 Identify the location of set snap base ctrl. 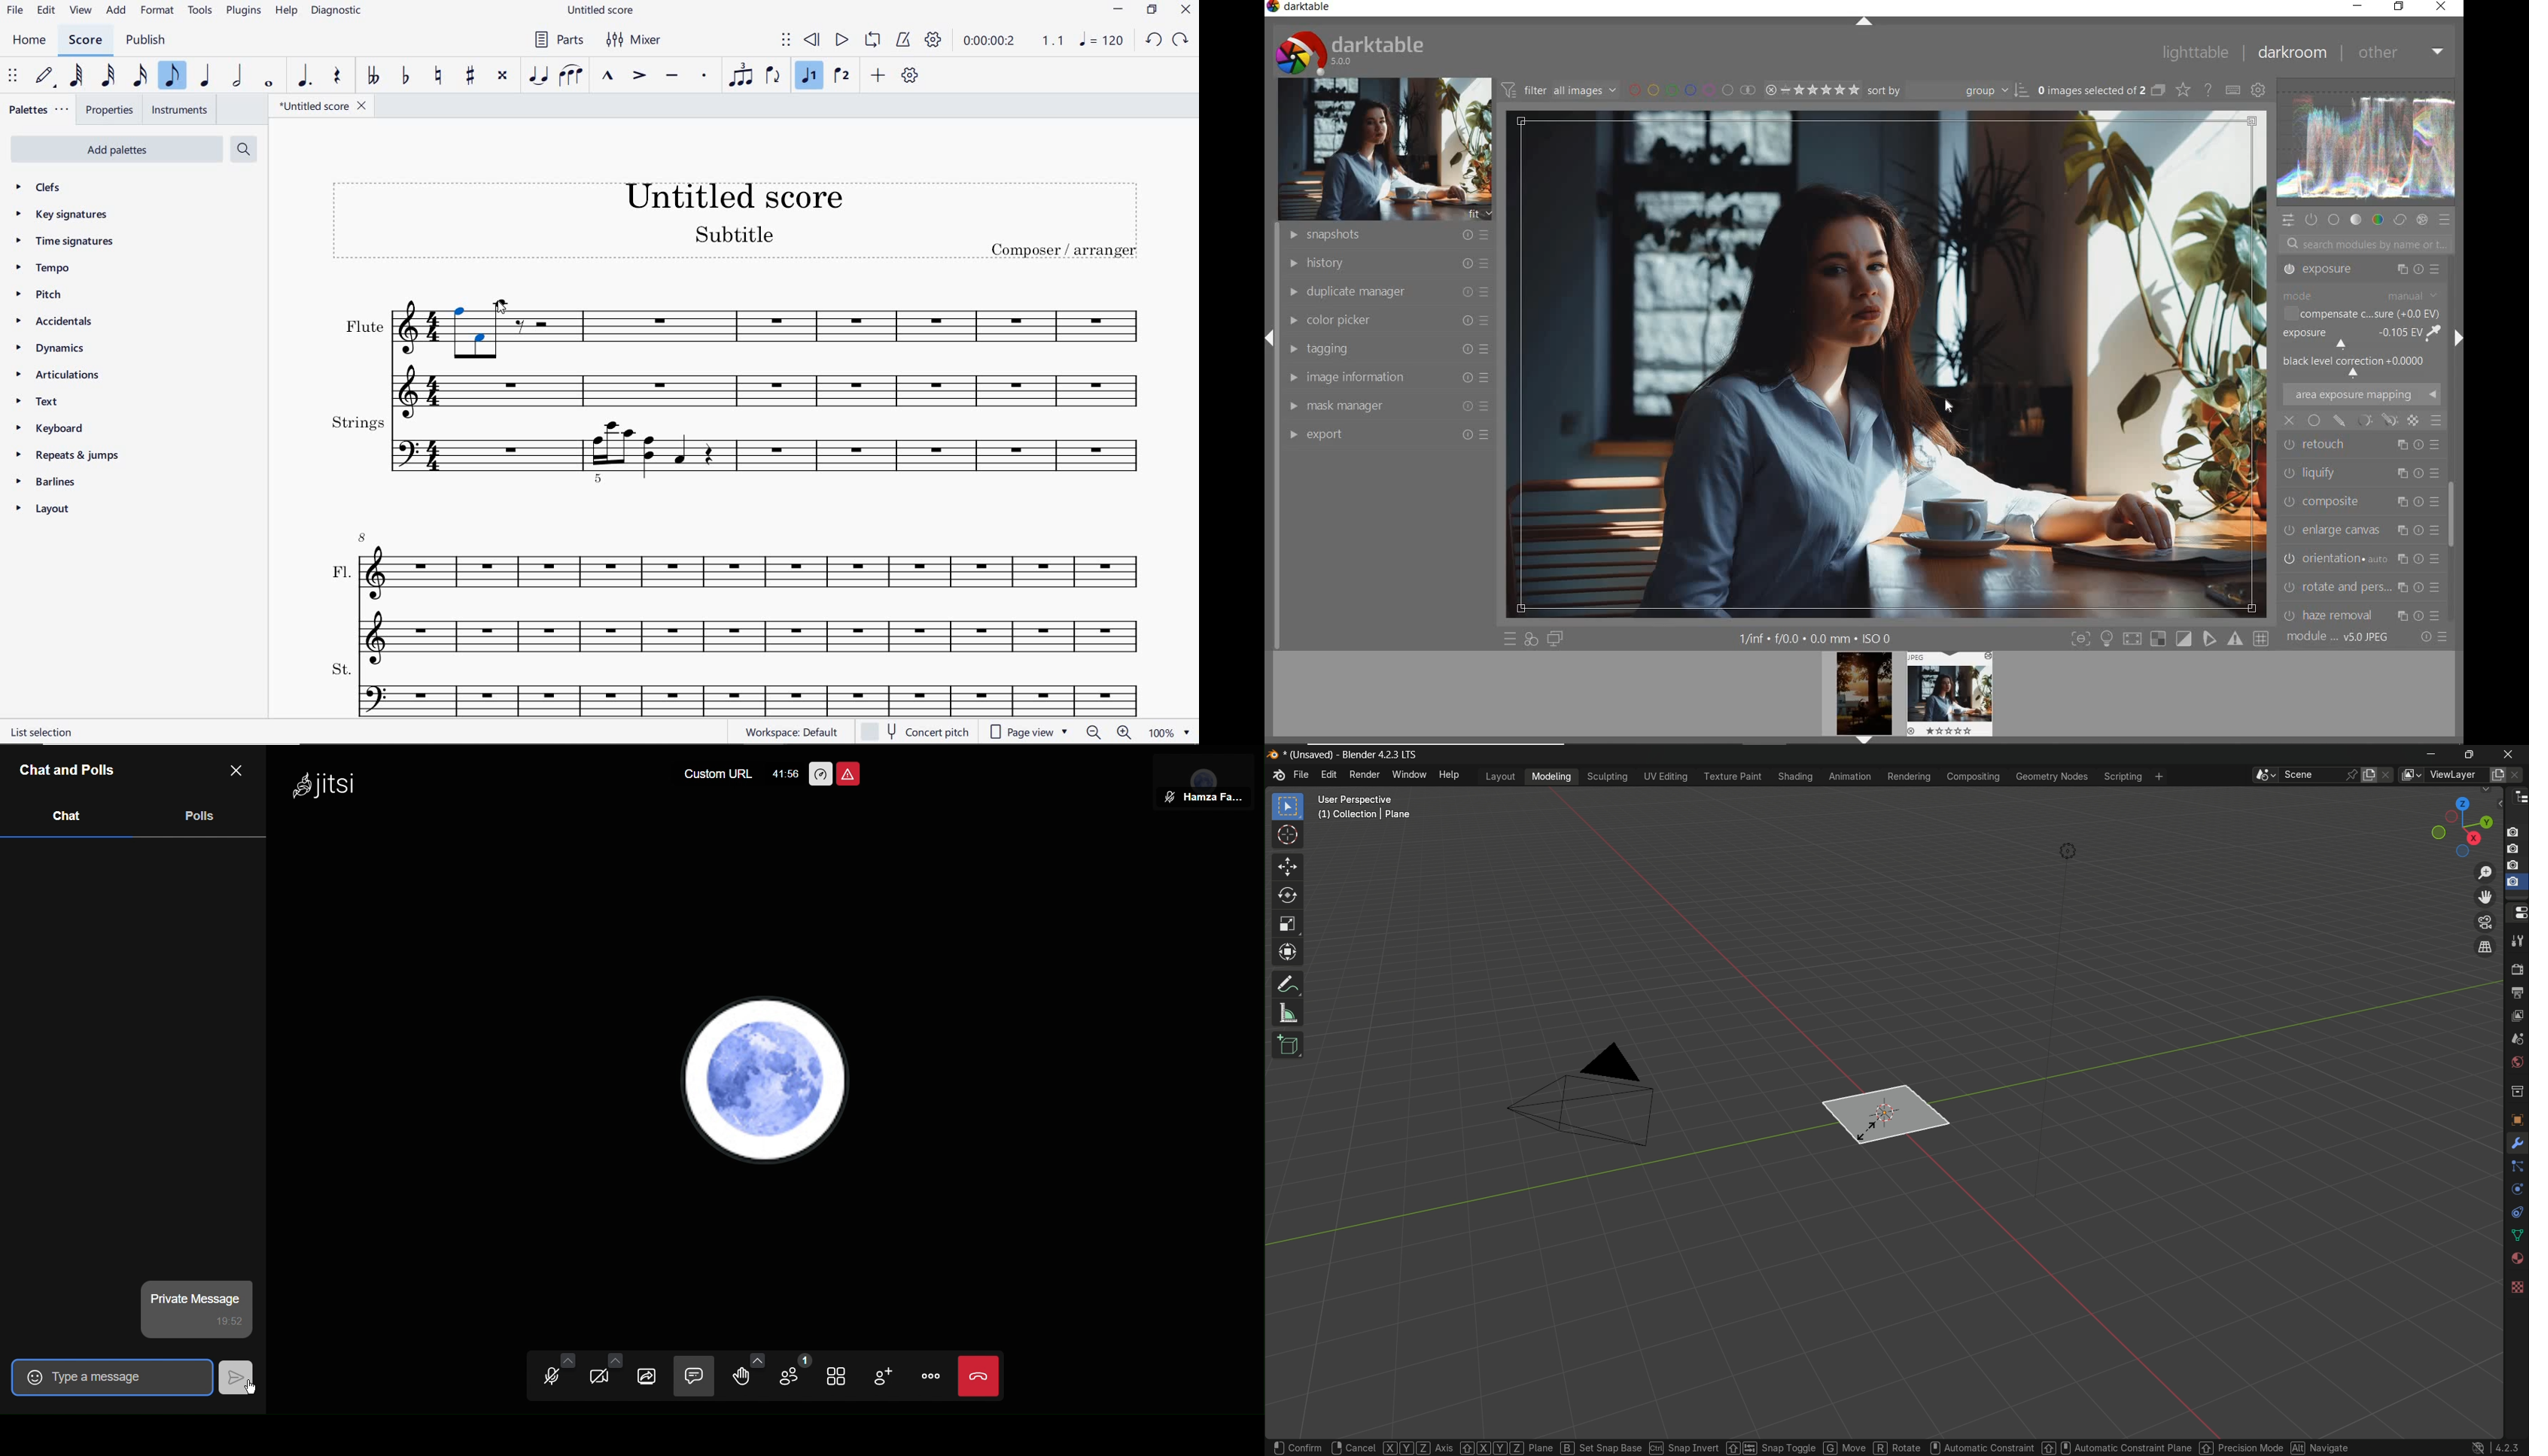
(1621, 1444).